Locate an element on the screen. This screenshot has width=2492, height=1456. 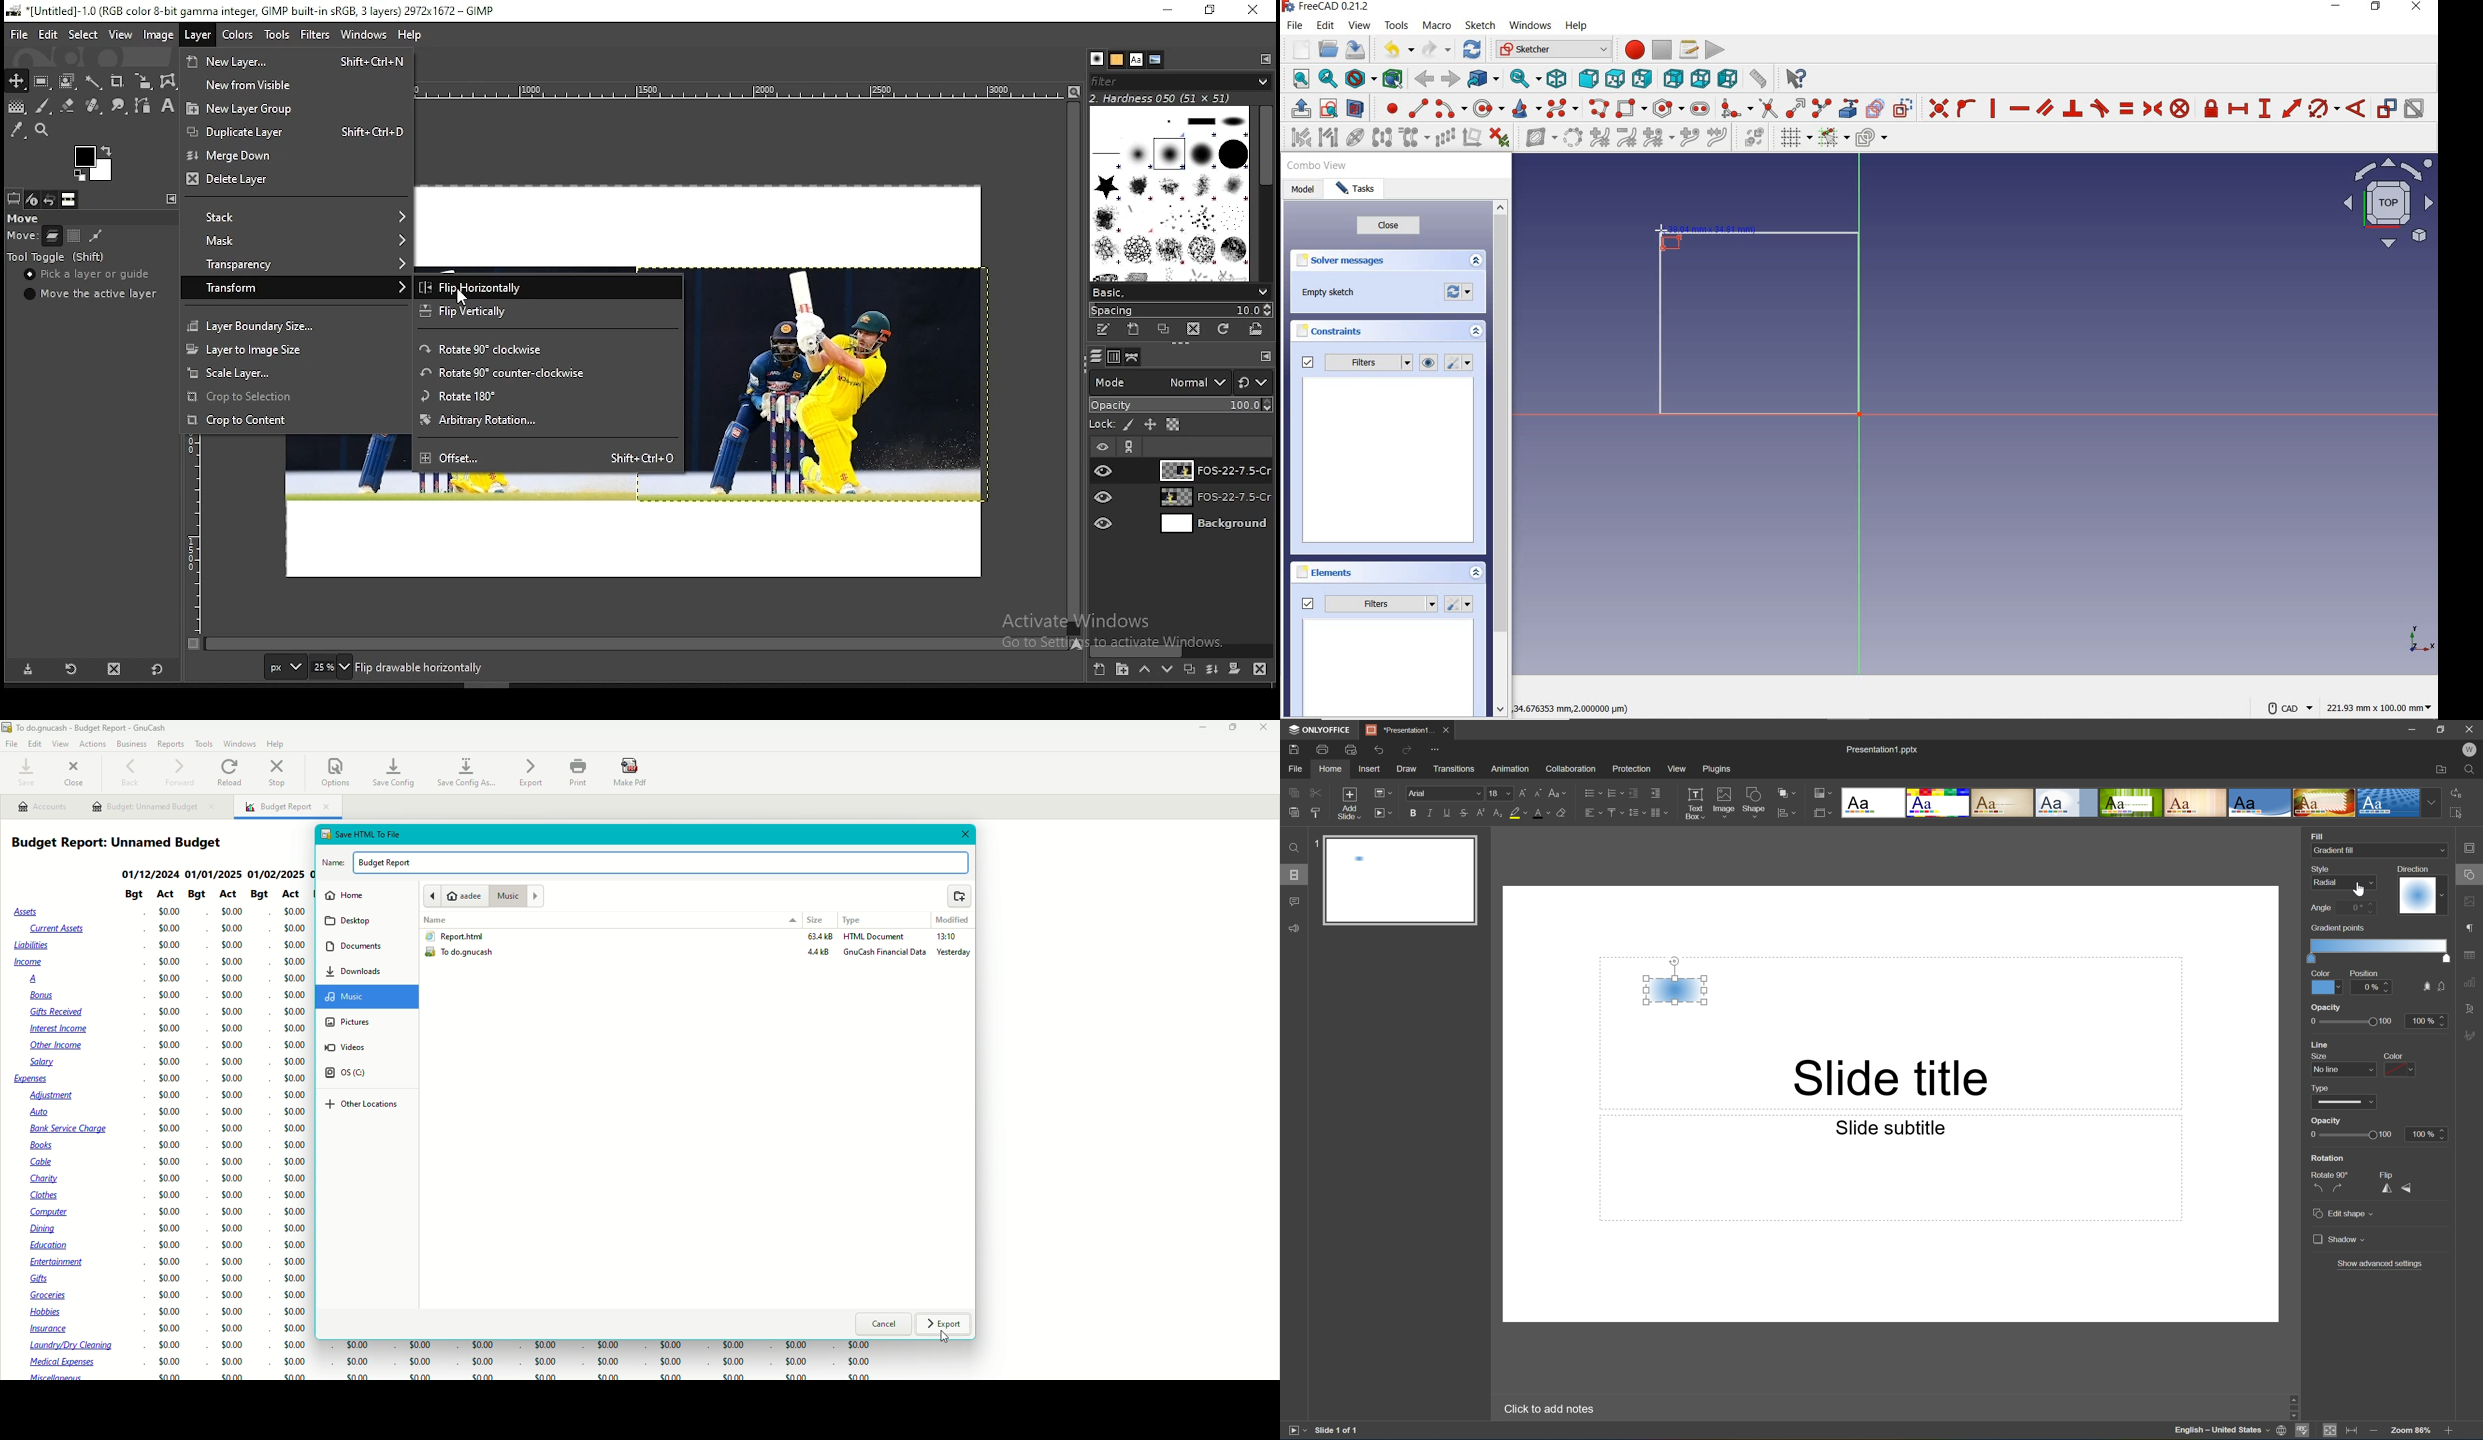
0% is located at coordinates (2372, 987).